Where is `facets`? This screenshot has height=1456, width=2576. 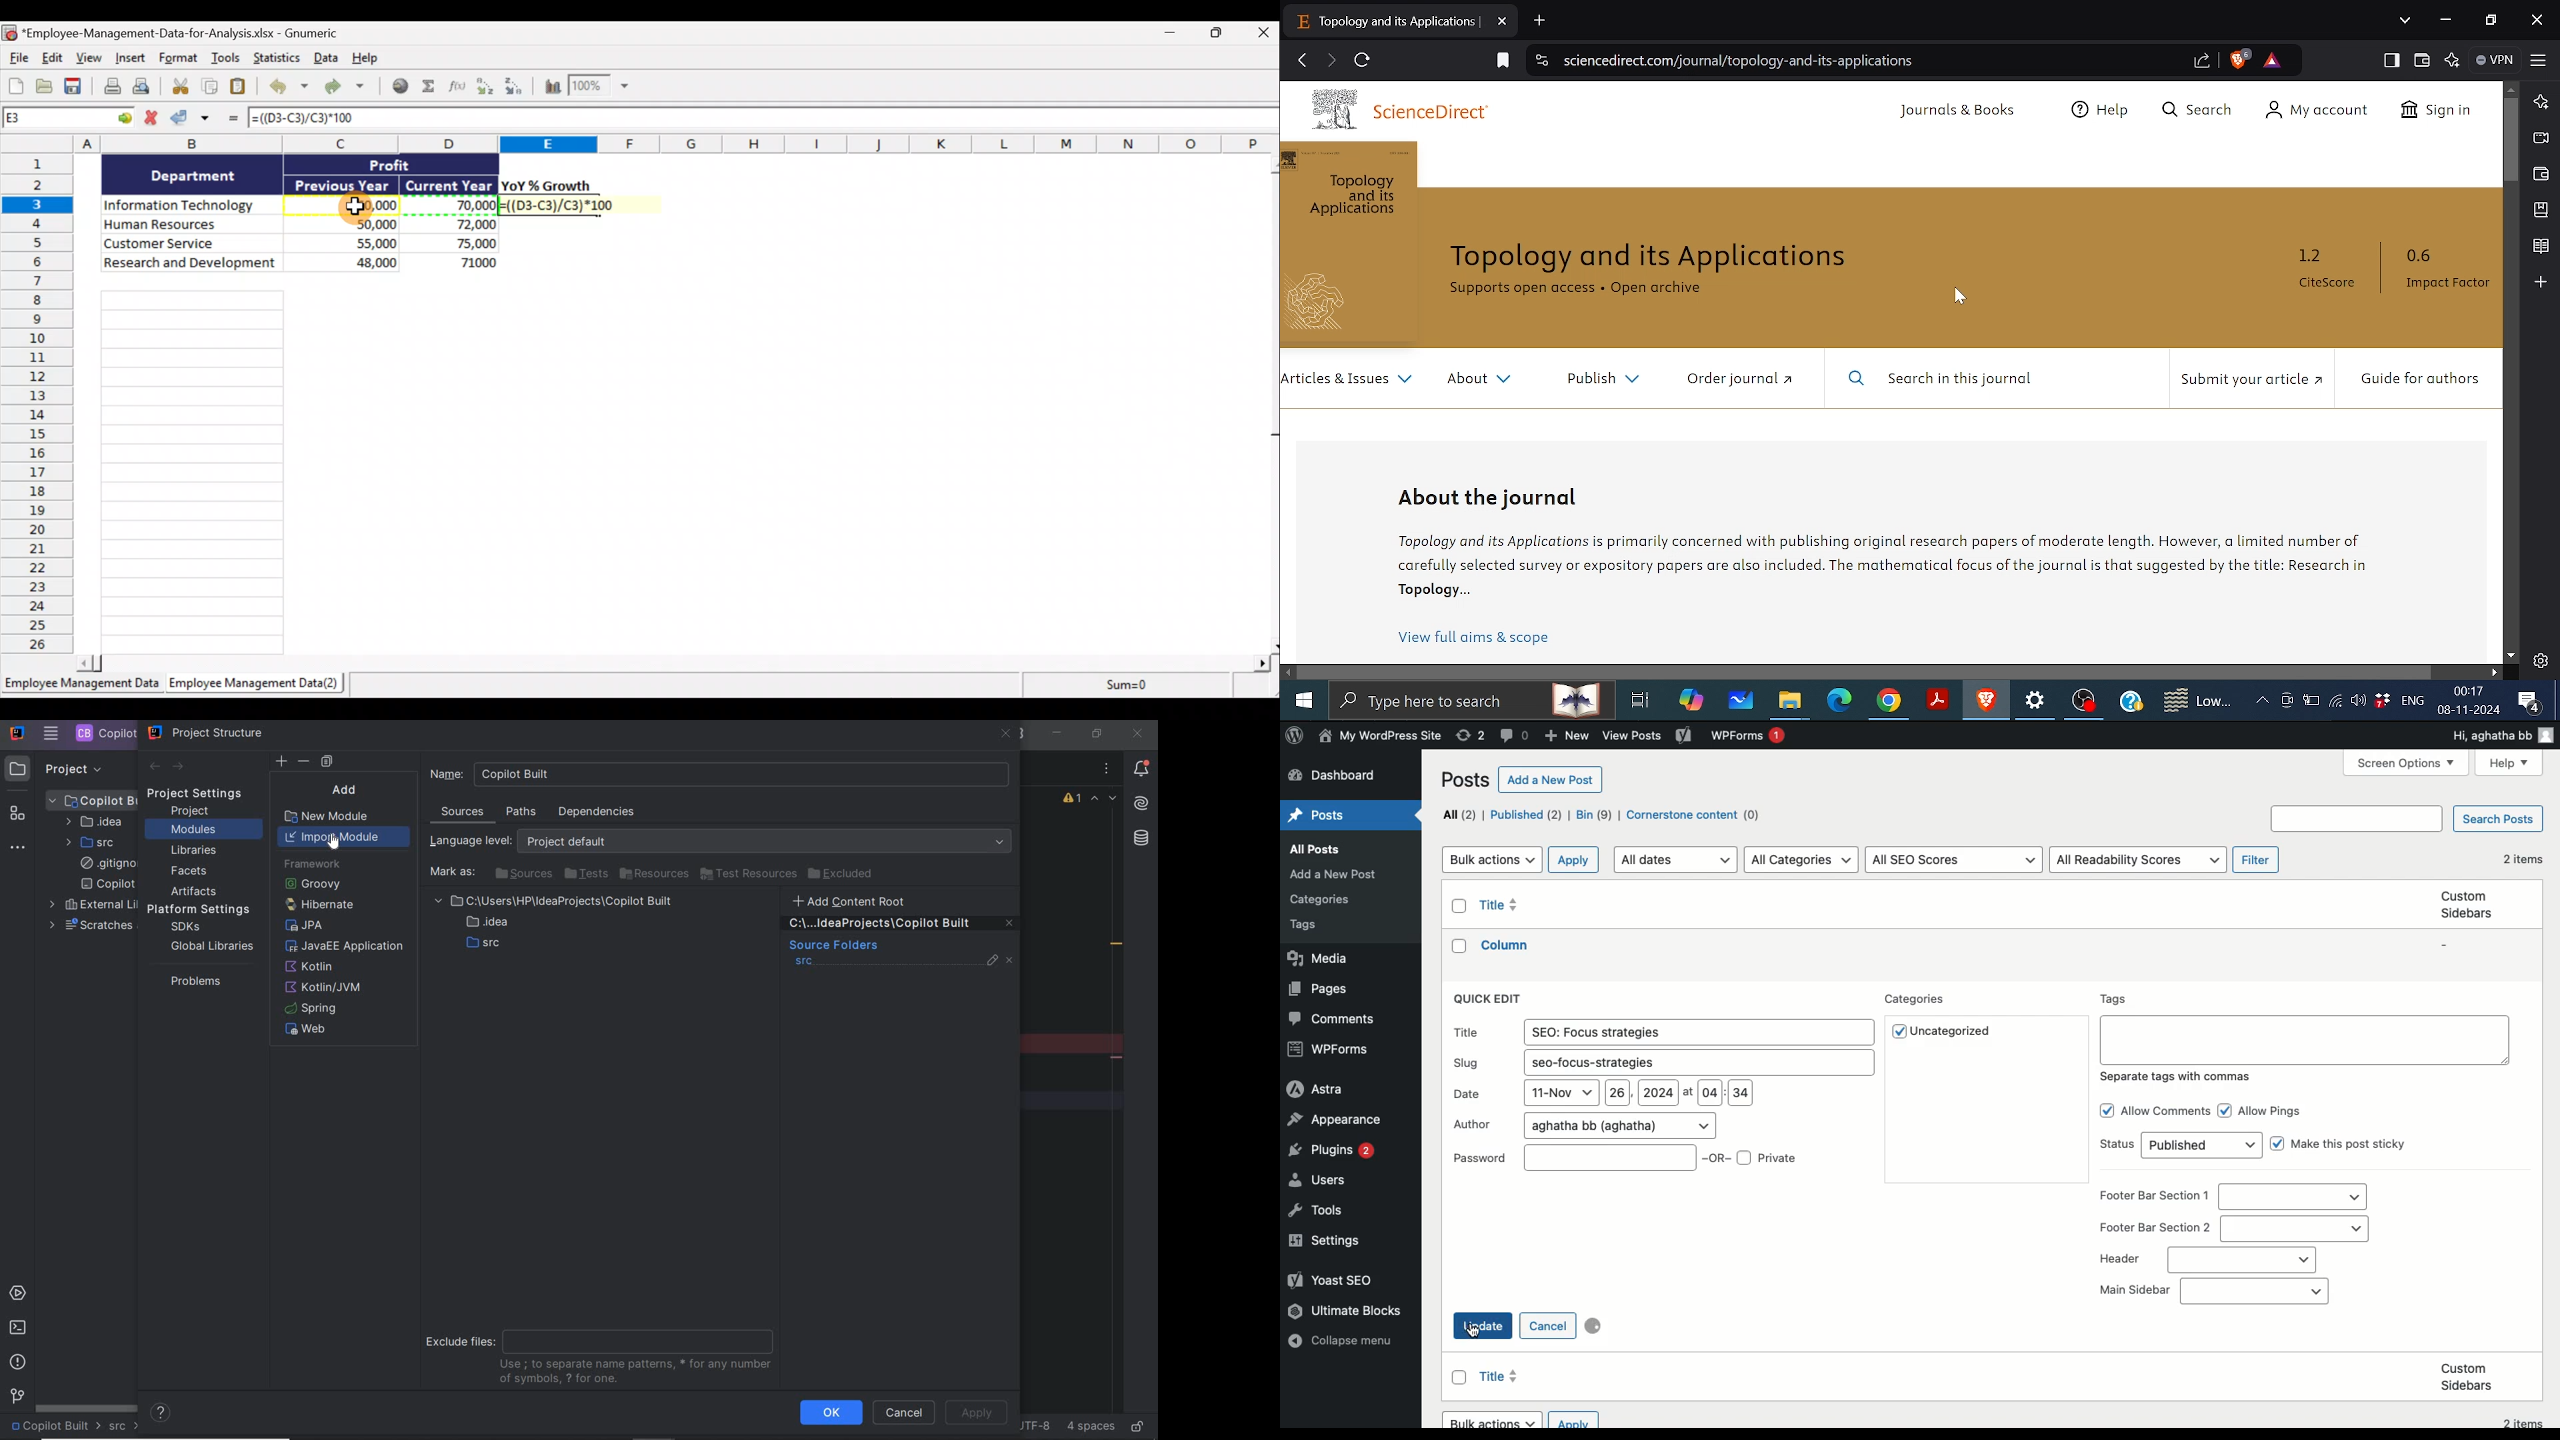 facets is located at coordinates (190, 872).